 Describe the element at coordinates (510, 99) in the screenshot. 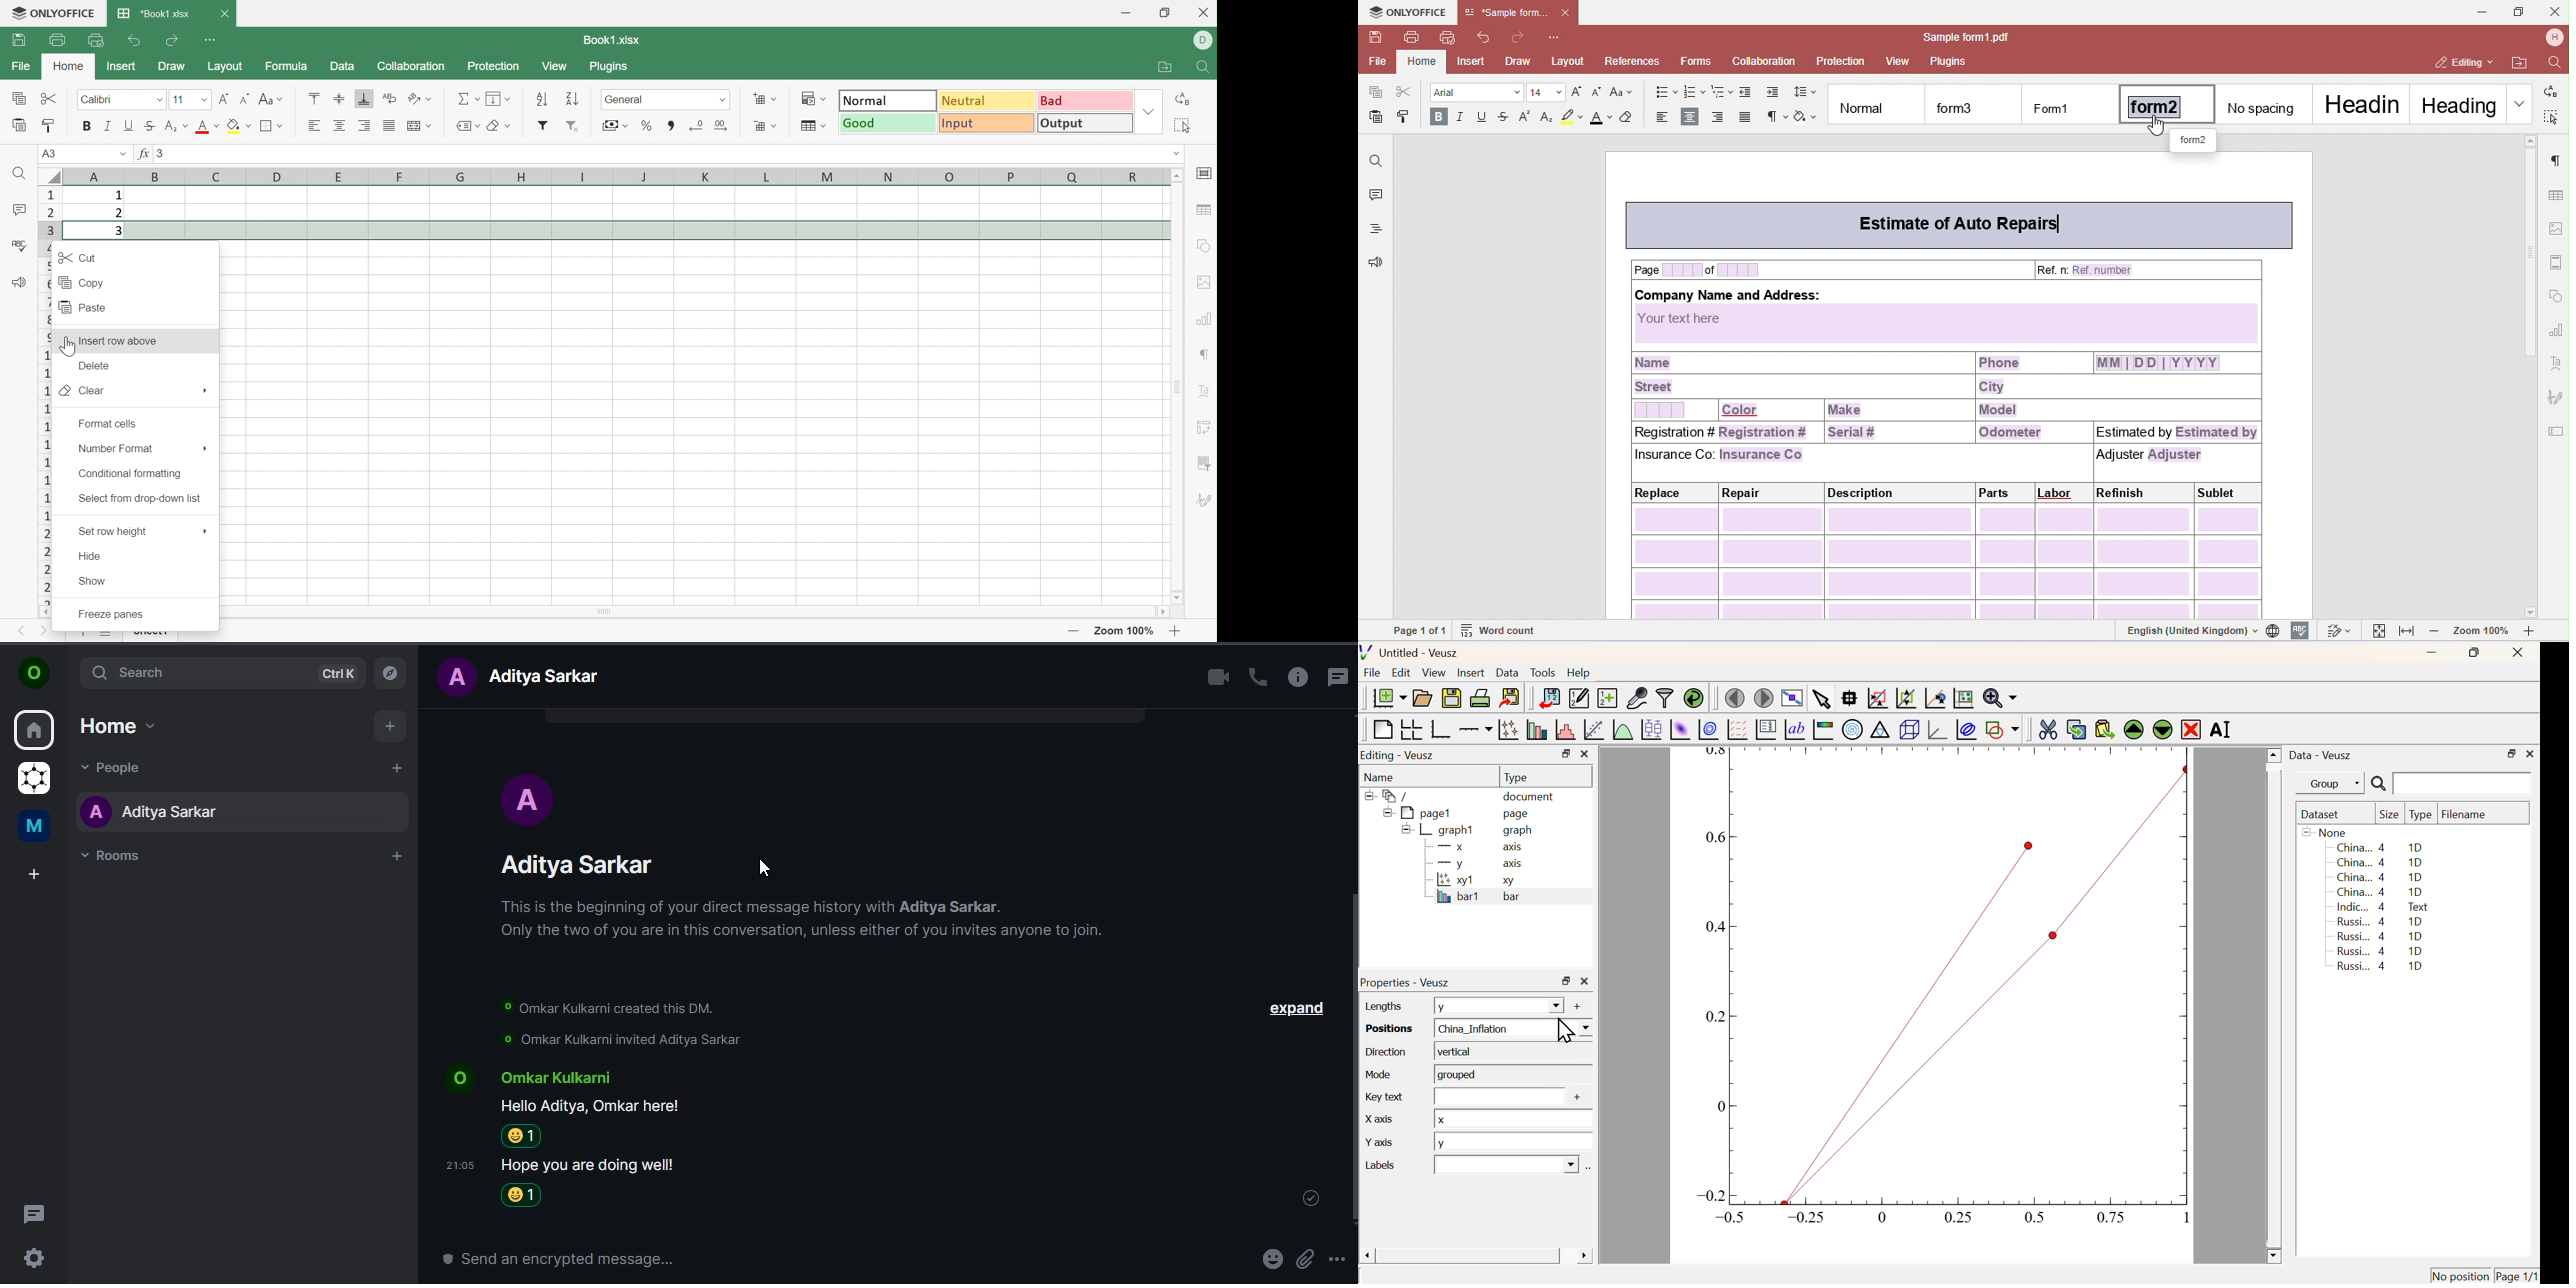

I see `Drop Down` at that location.